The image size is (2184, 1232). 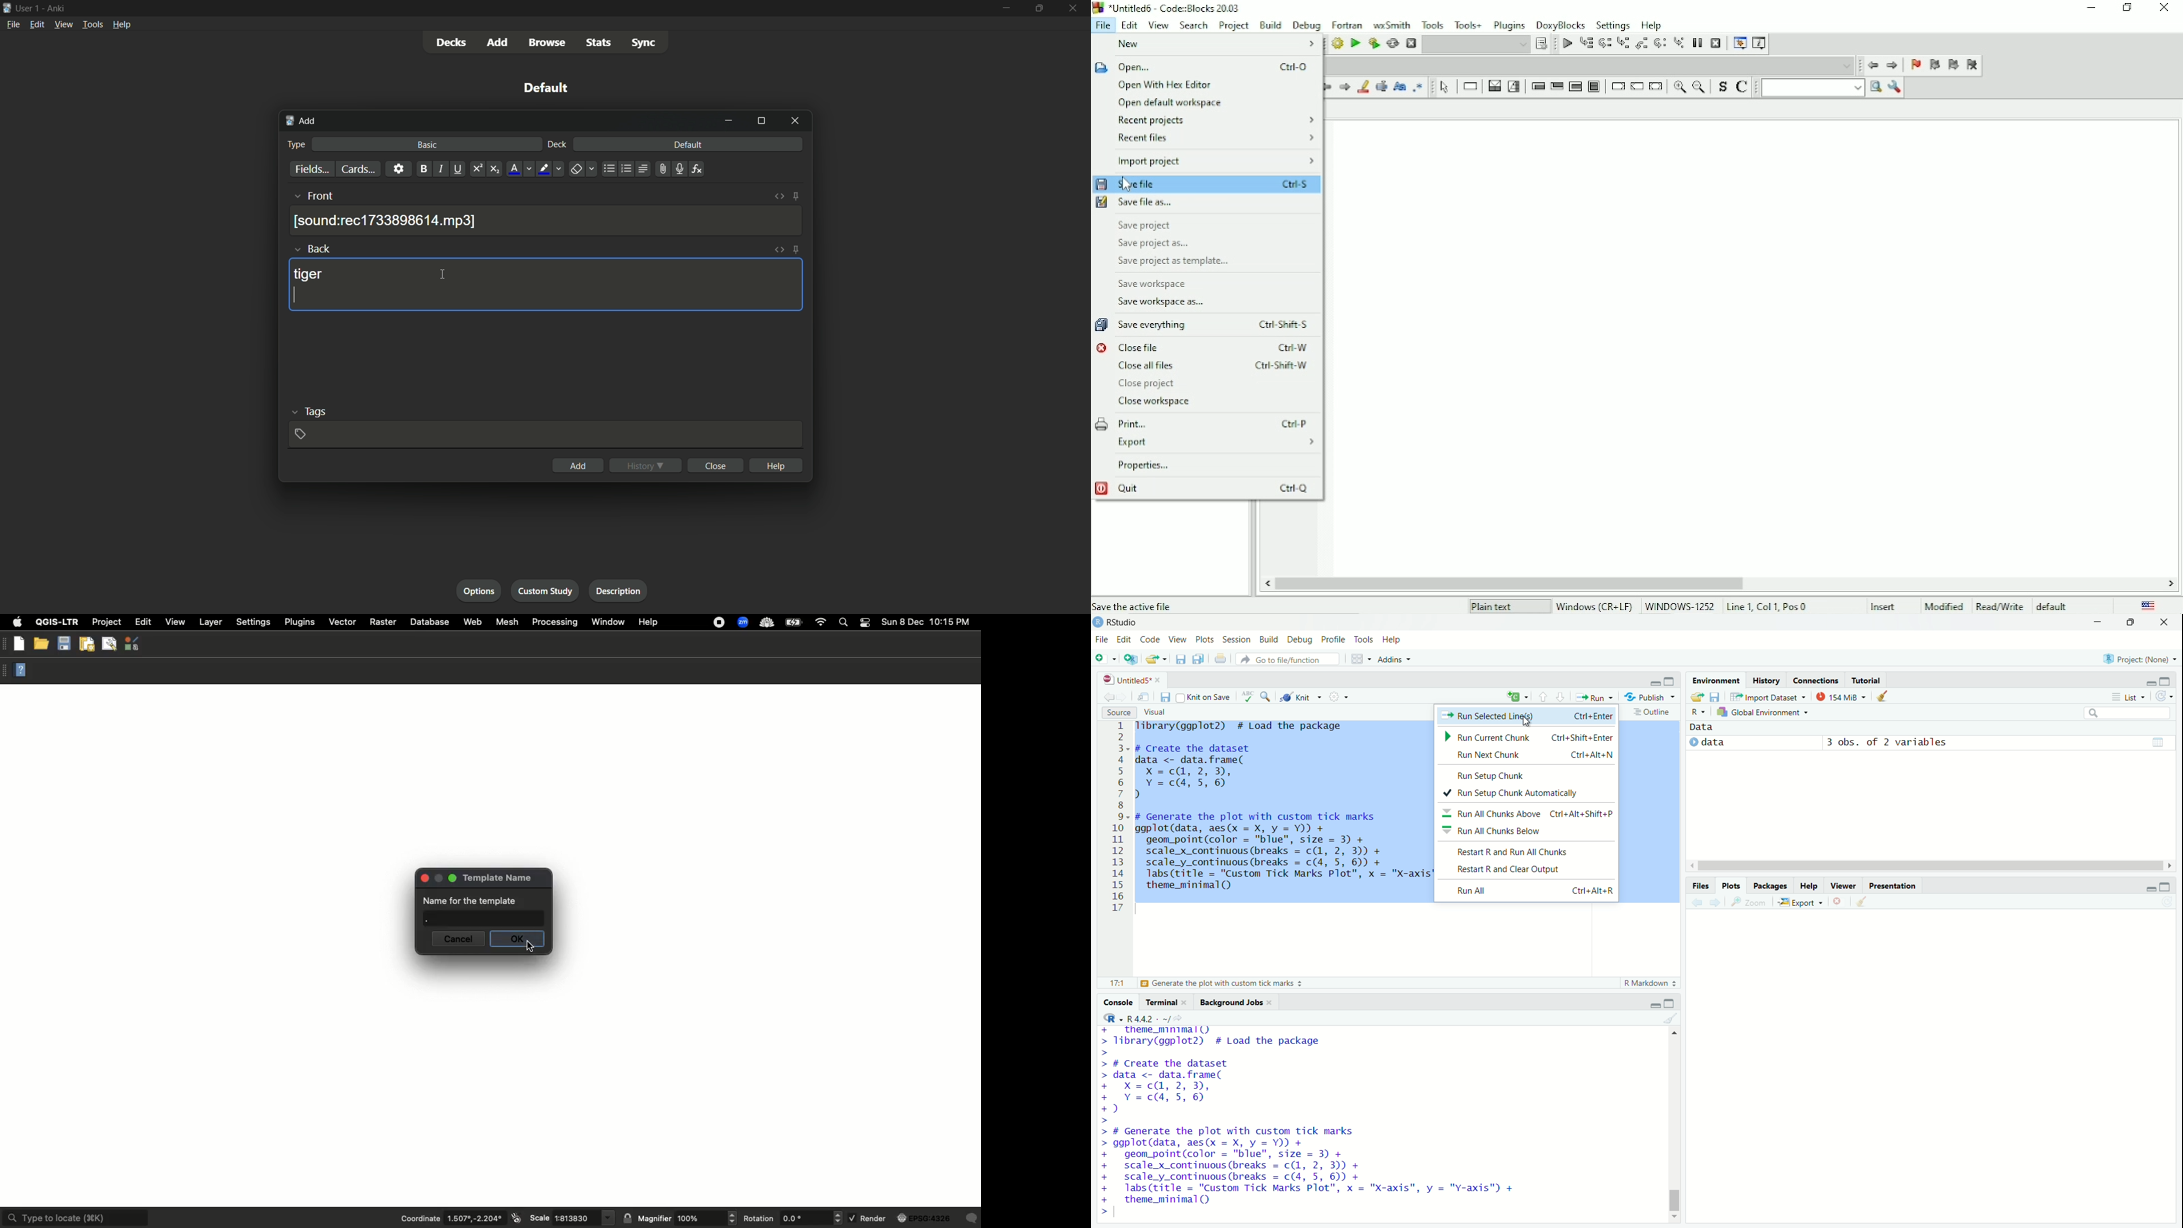 I want to click on edit, so click(x=1125, y=640).